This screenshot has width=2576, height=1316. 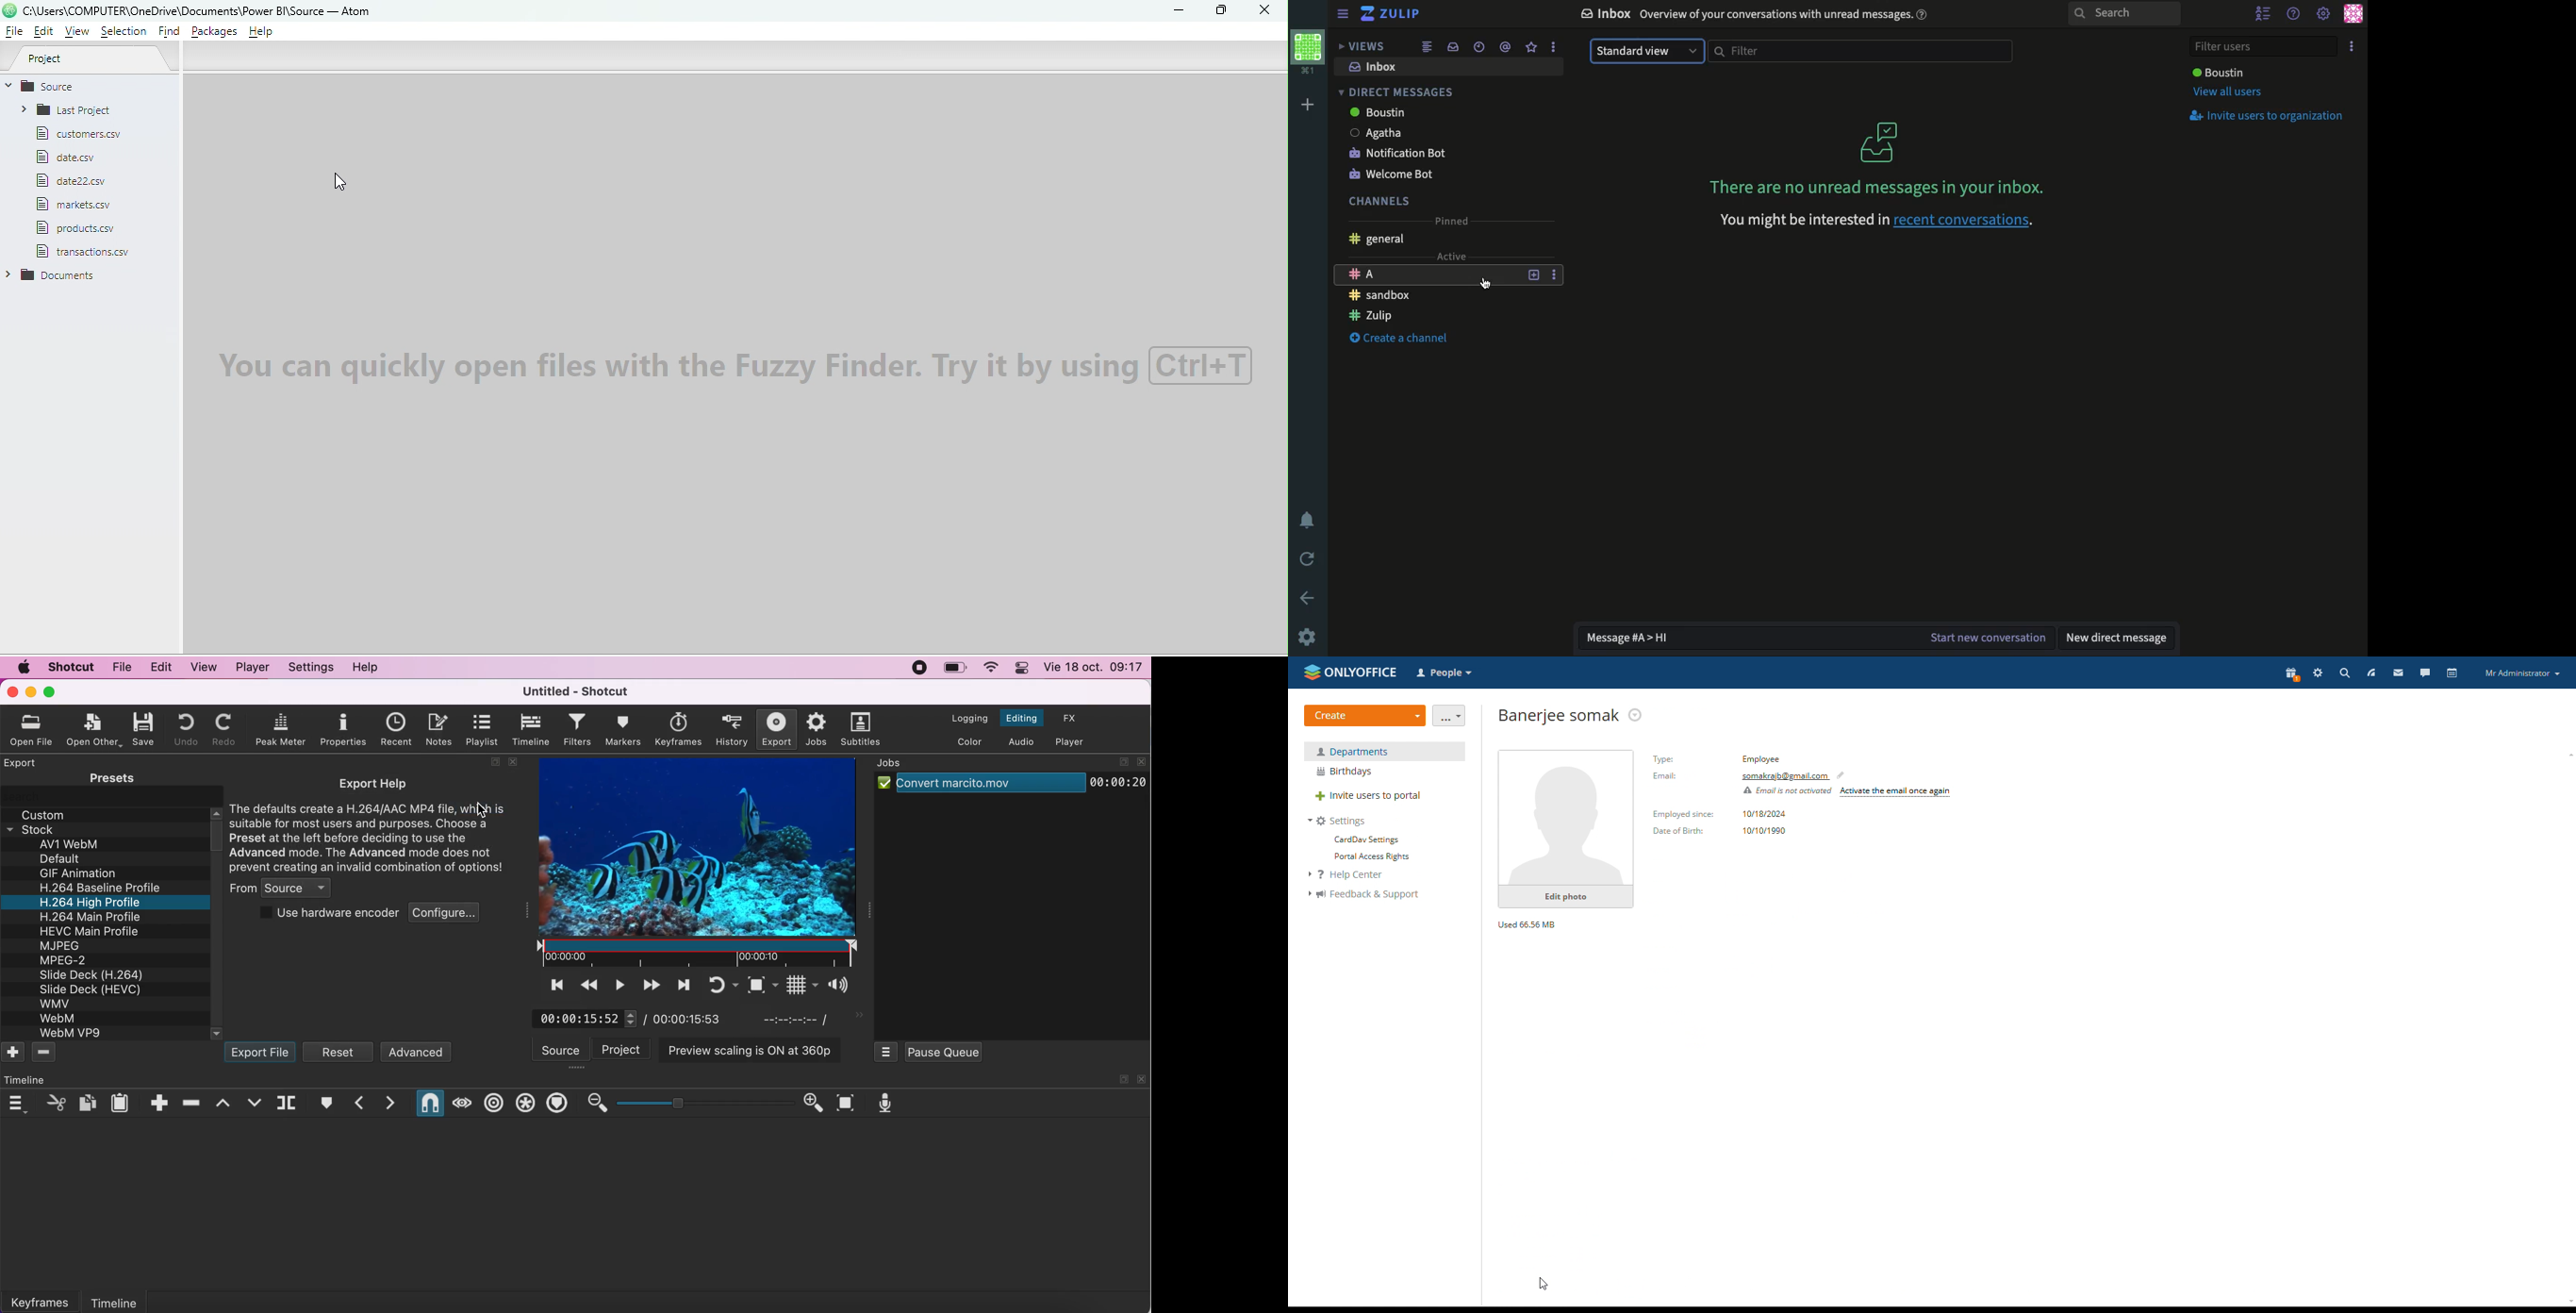 I want to click on reset, so click(x=340, y=1051).